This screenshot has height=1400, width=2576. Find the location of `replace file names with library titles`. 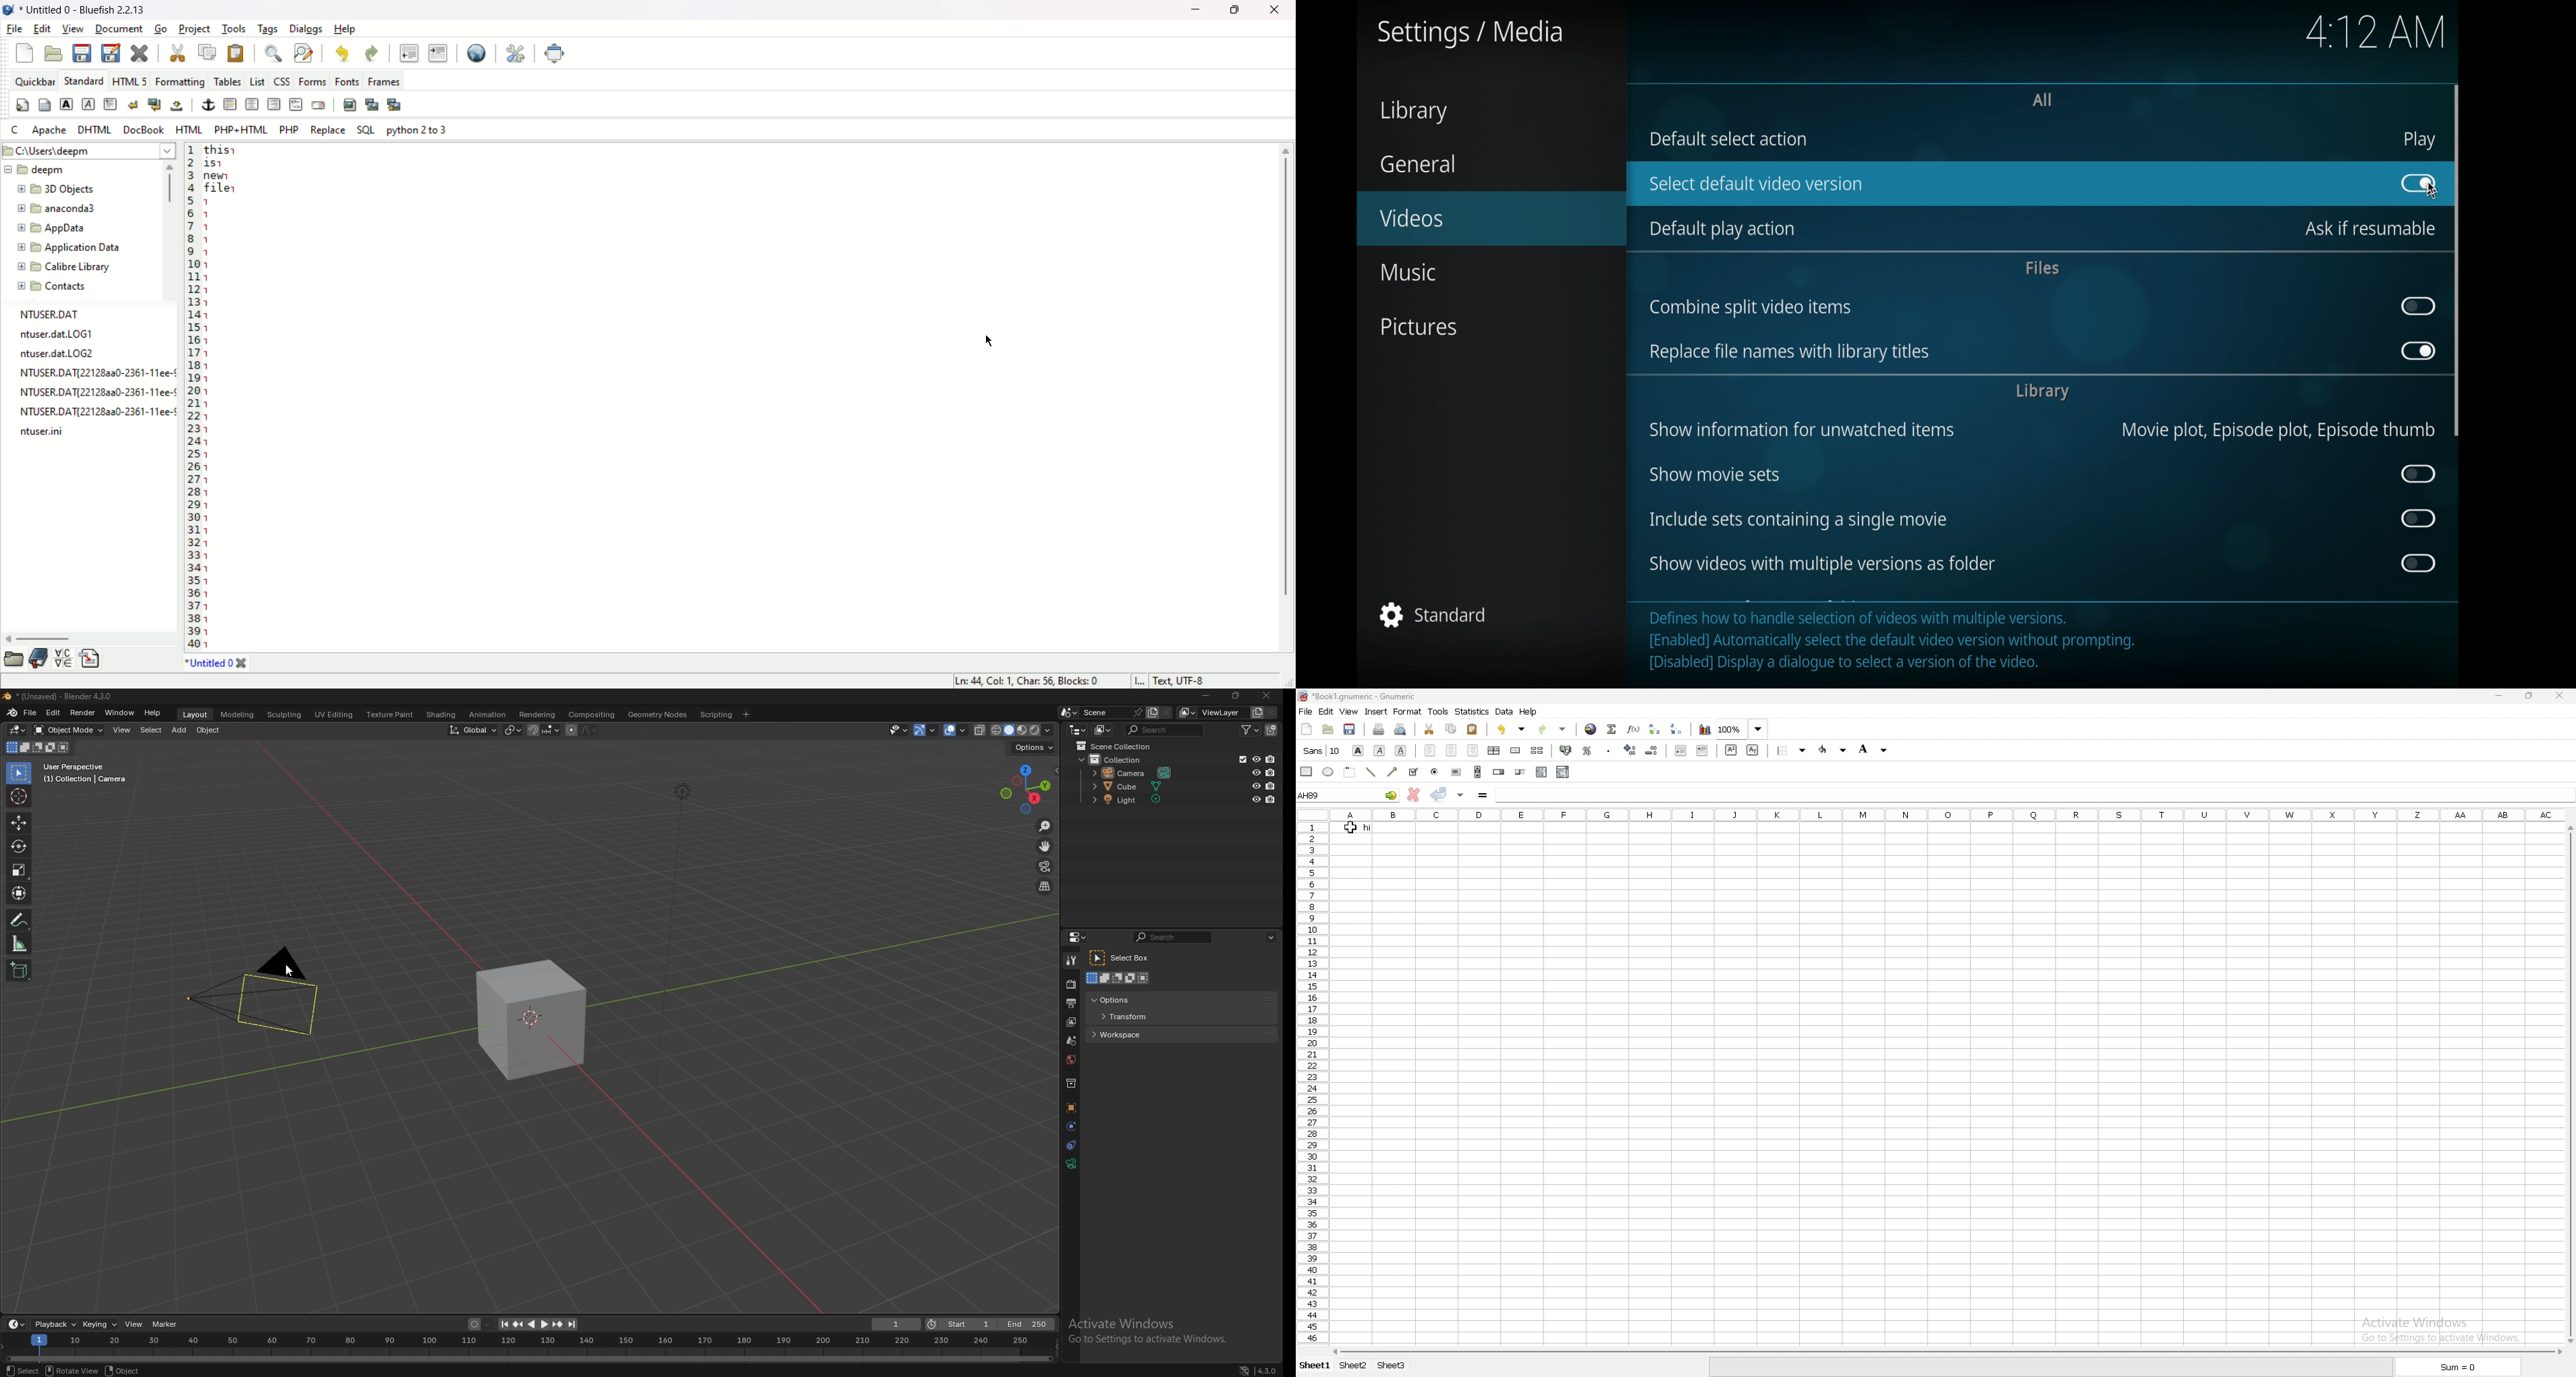

replace file names with library titles is located at coordinates (1790, 353).